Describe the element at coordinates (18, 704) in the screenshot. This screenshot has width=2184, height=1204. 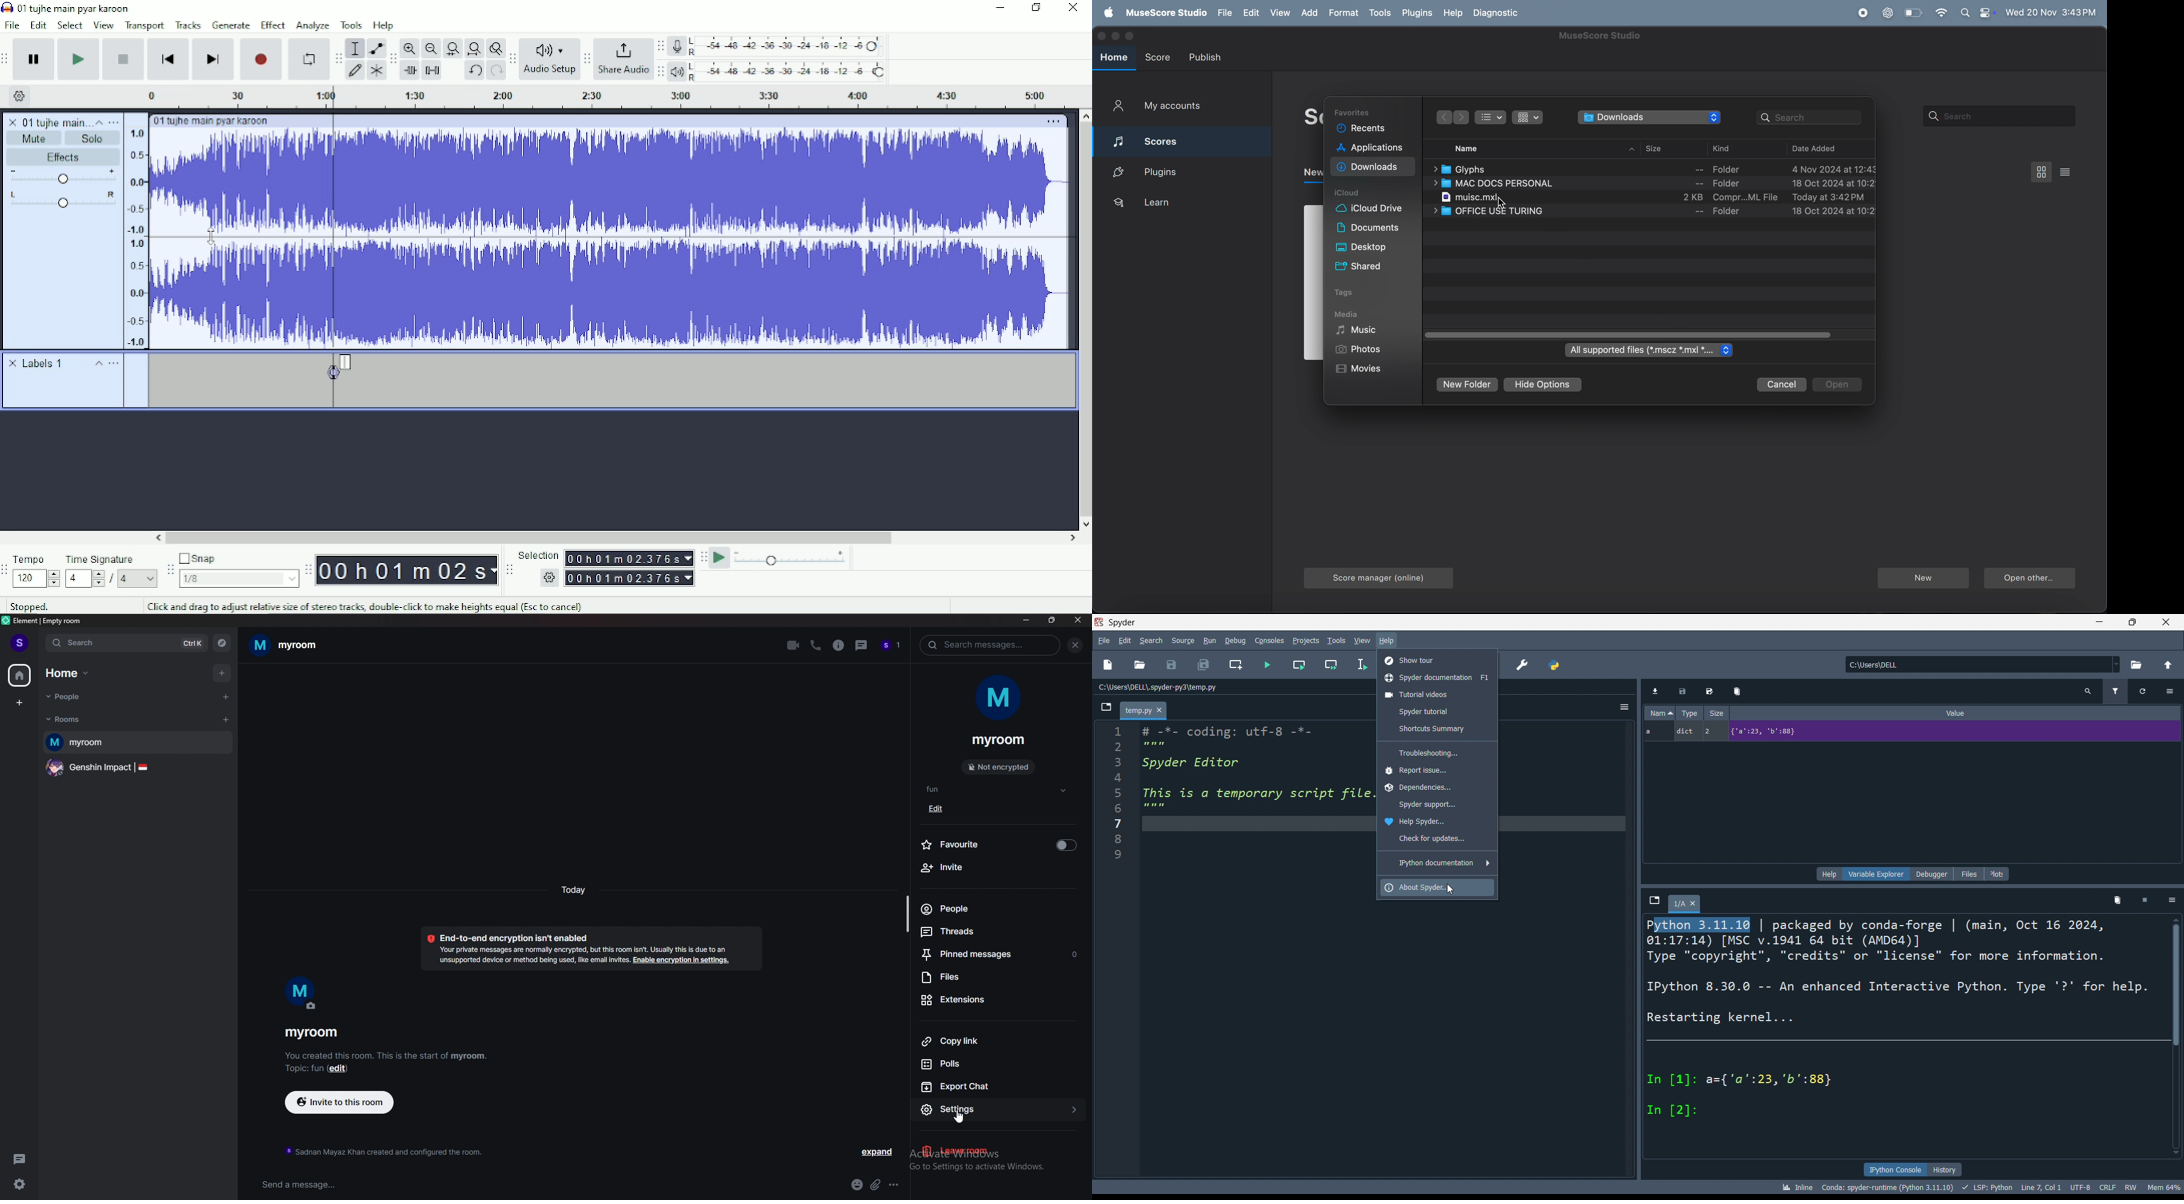
I see `create a space` at that location.